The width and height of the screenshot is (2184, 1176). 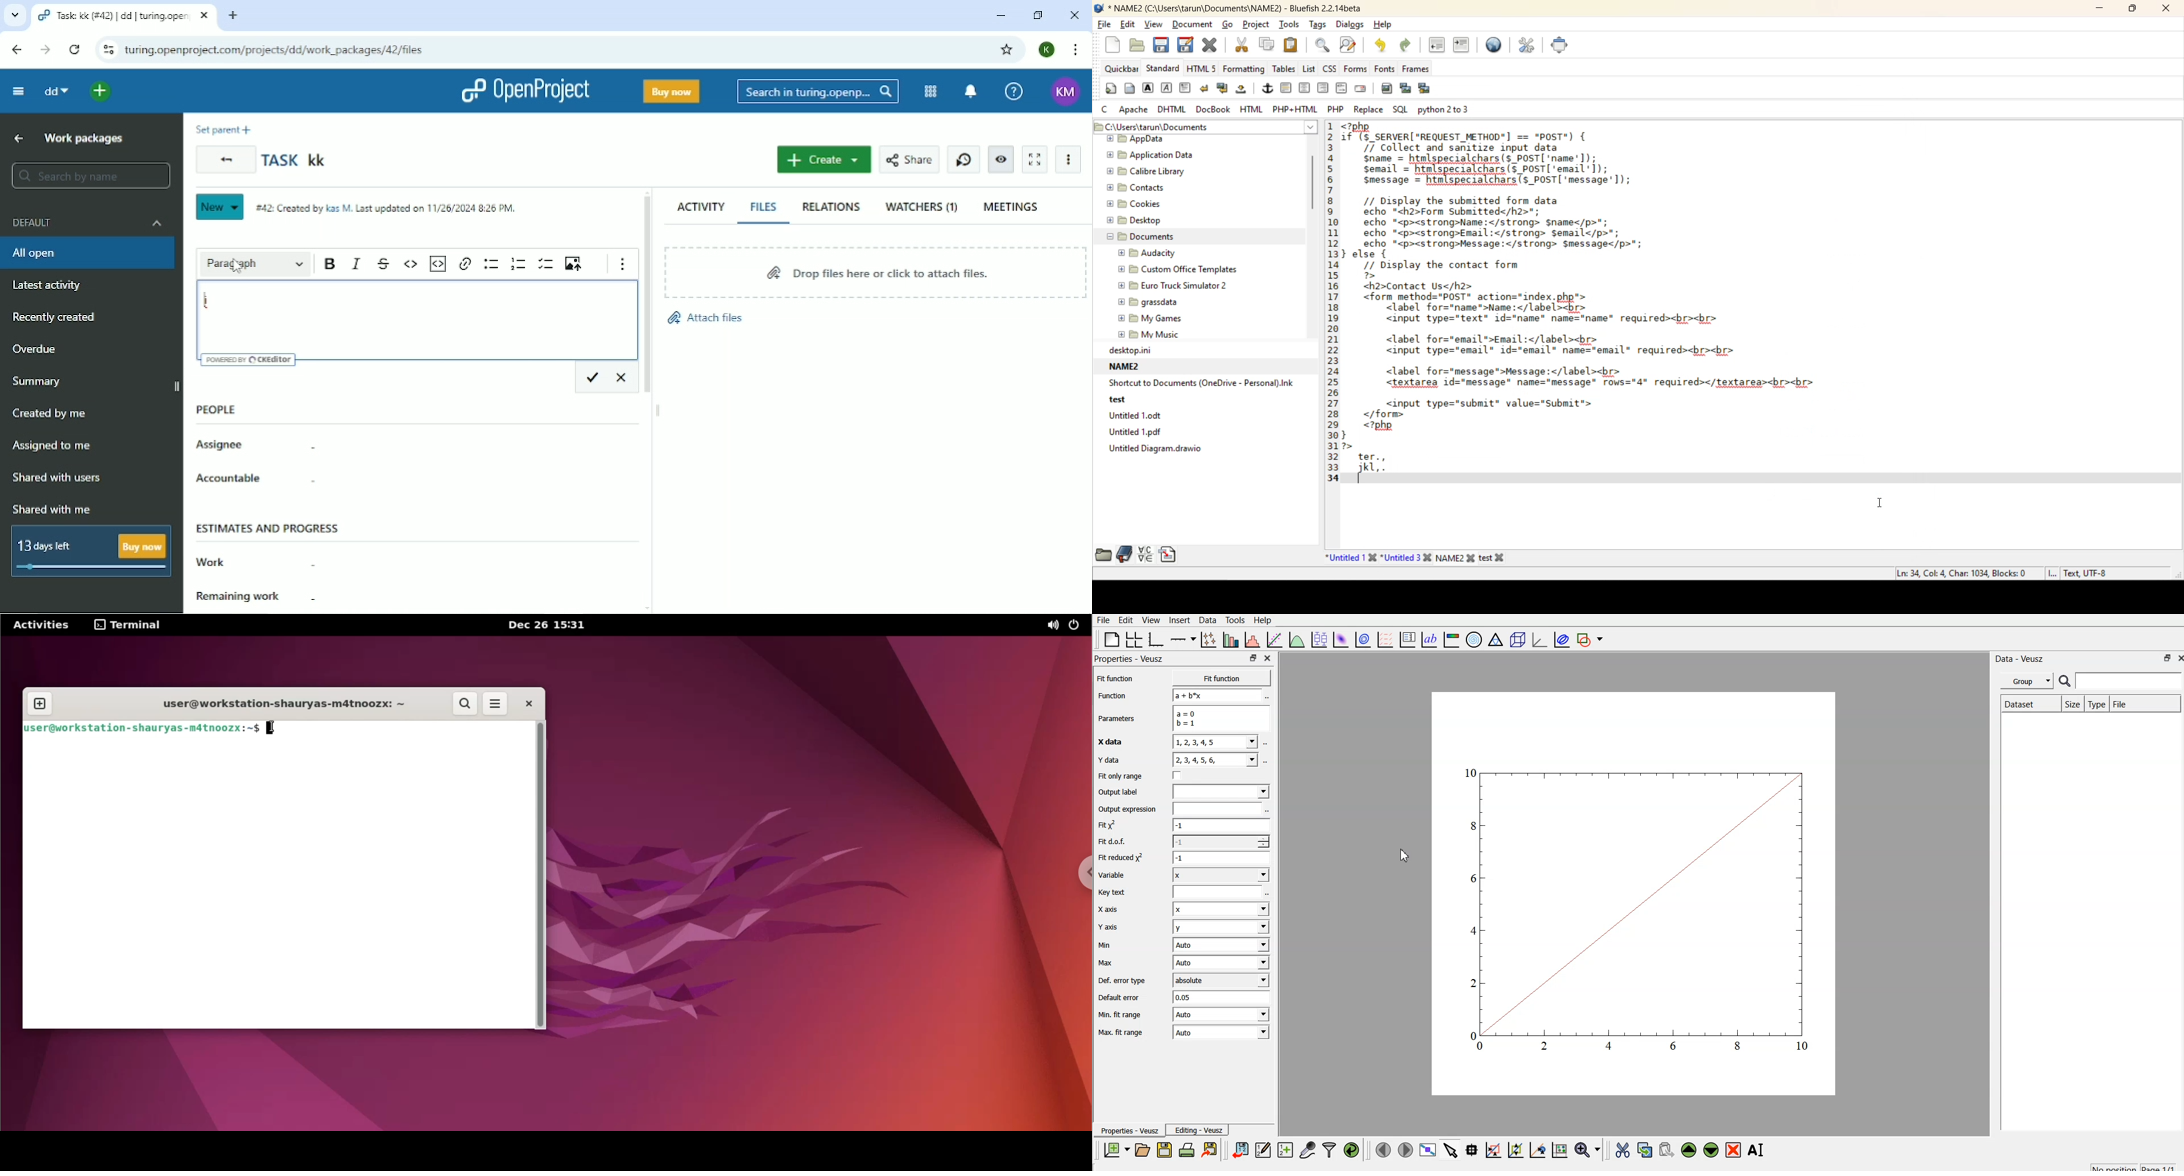 What do you see at coordinates (1645, 1151) in the screenshot?
I see `copy the selected widget` at bounding box center [1645, 1151].